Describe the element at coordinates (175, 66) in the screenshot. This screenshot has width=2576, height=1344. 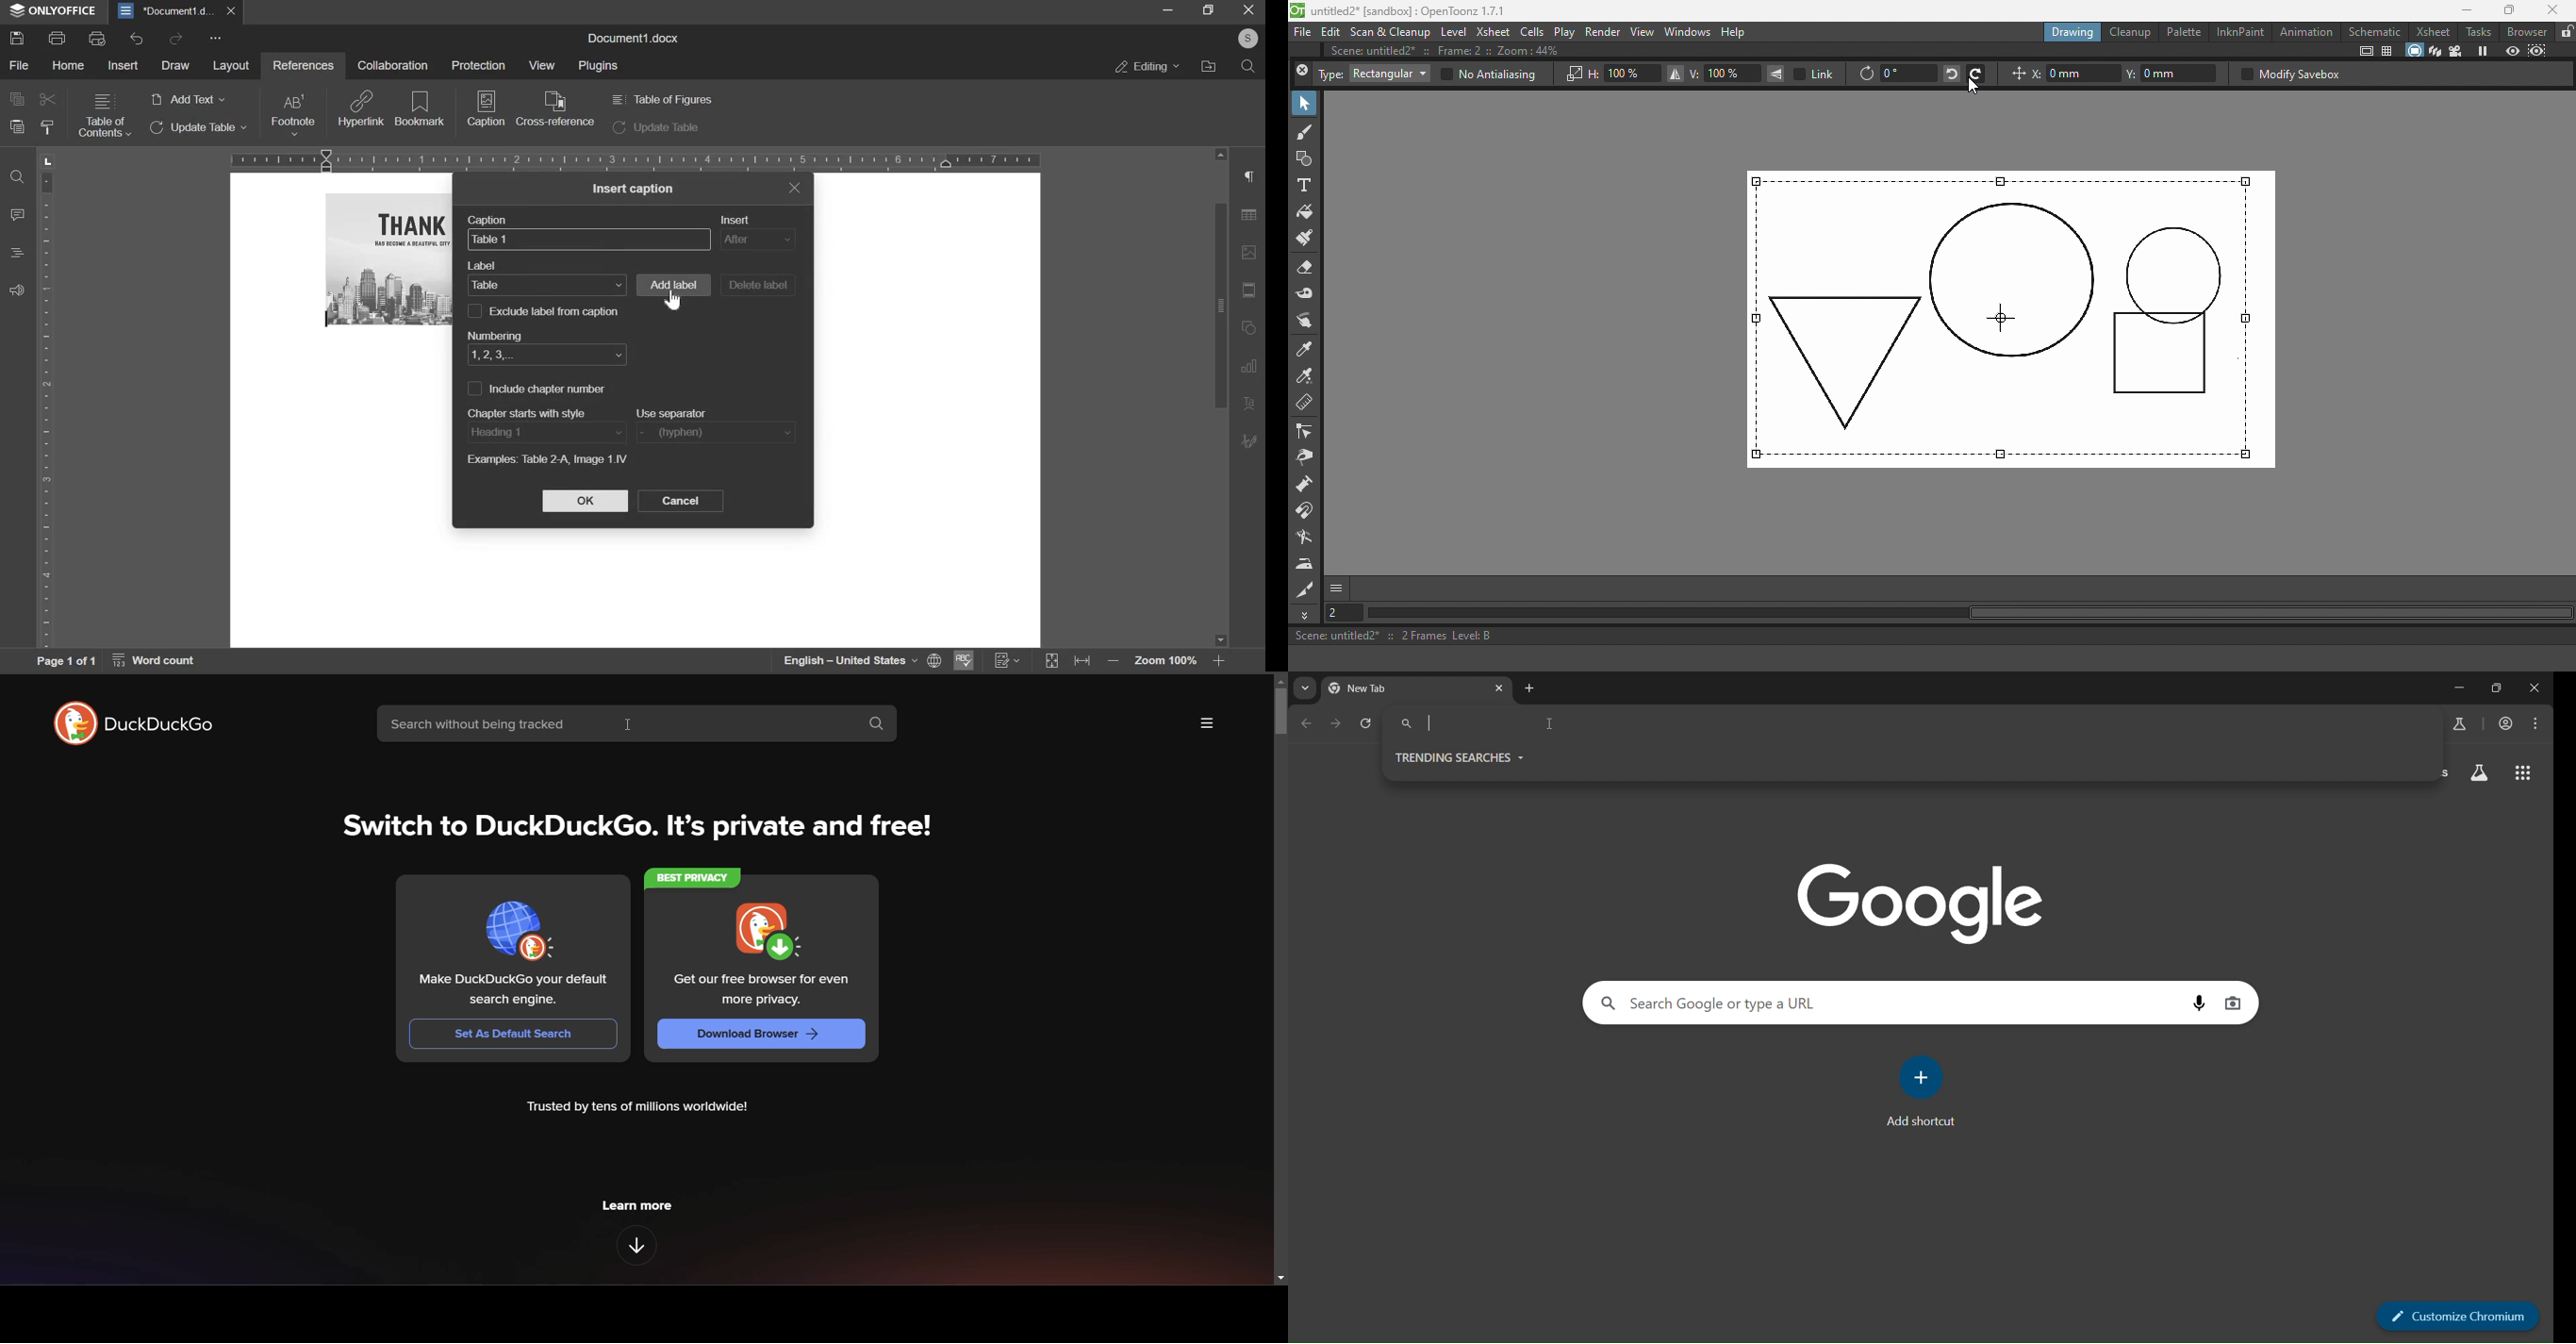
I see `draw` at that location.